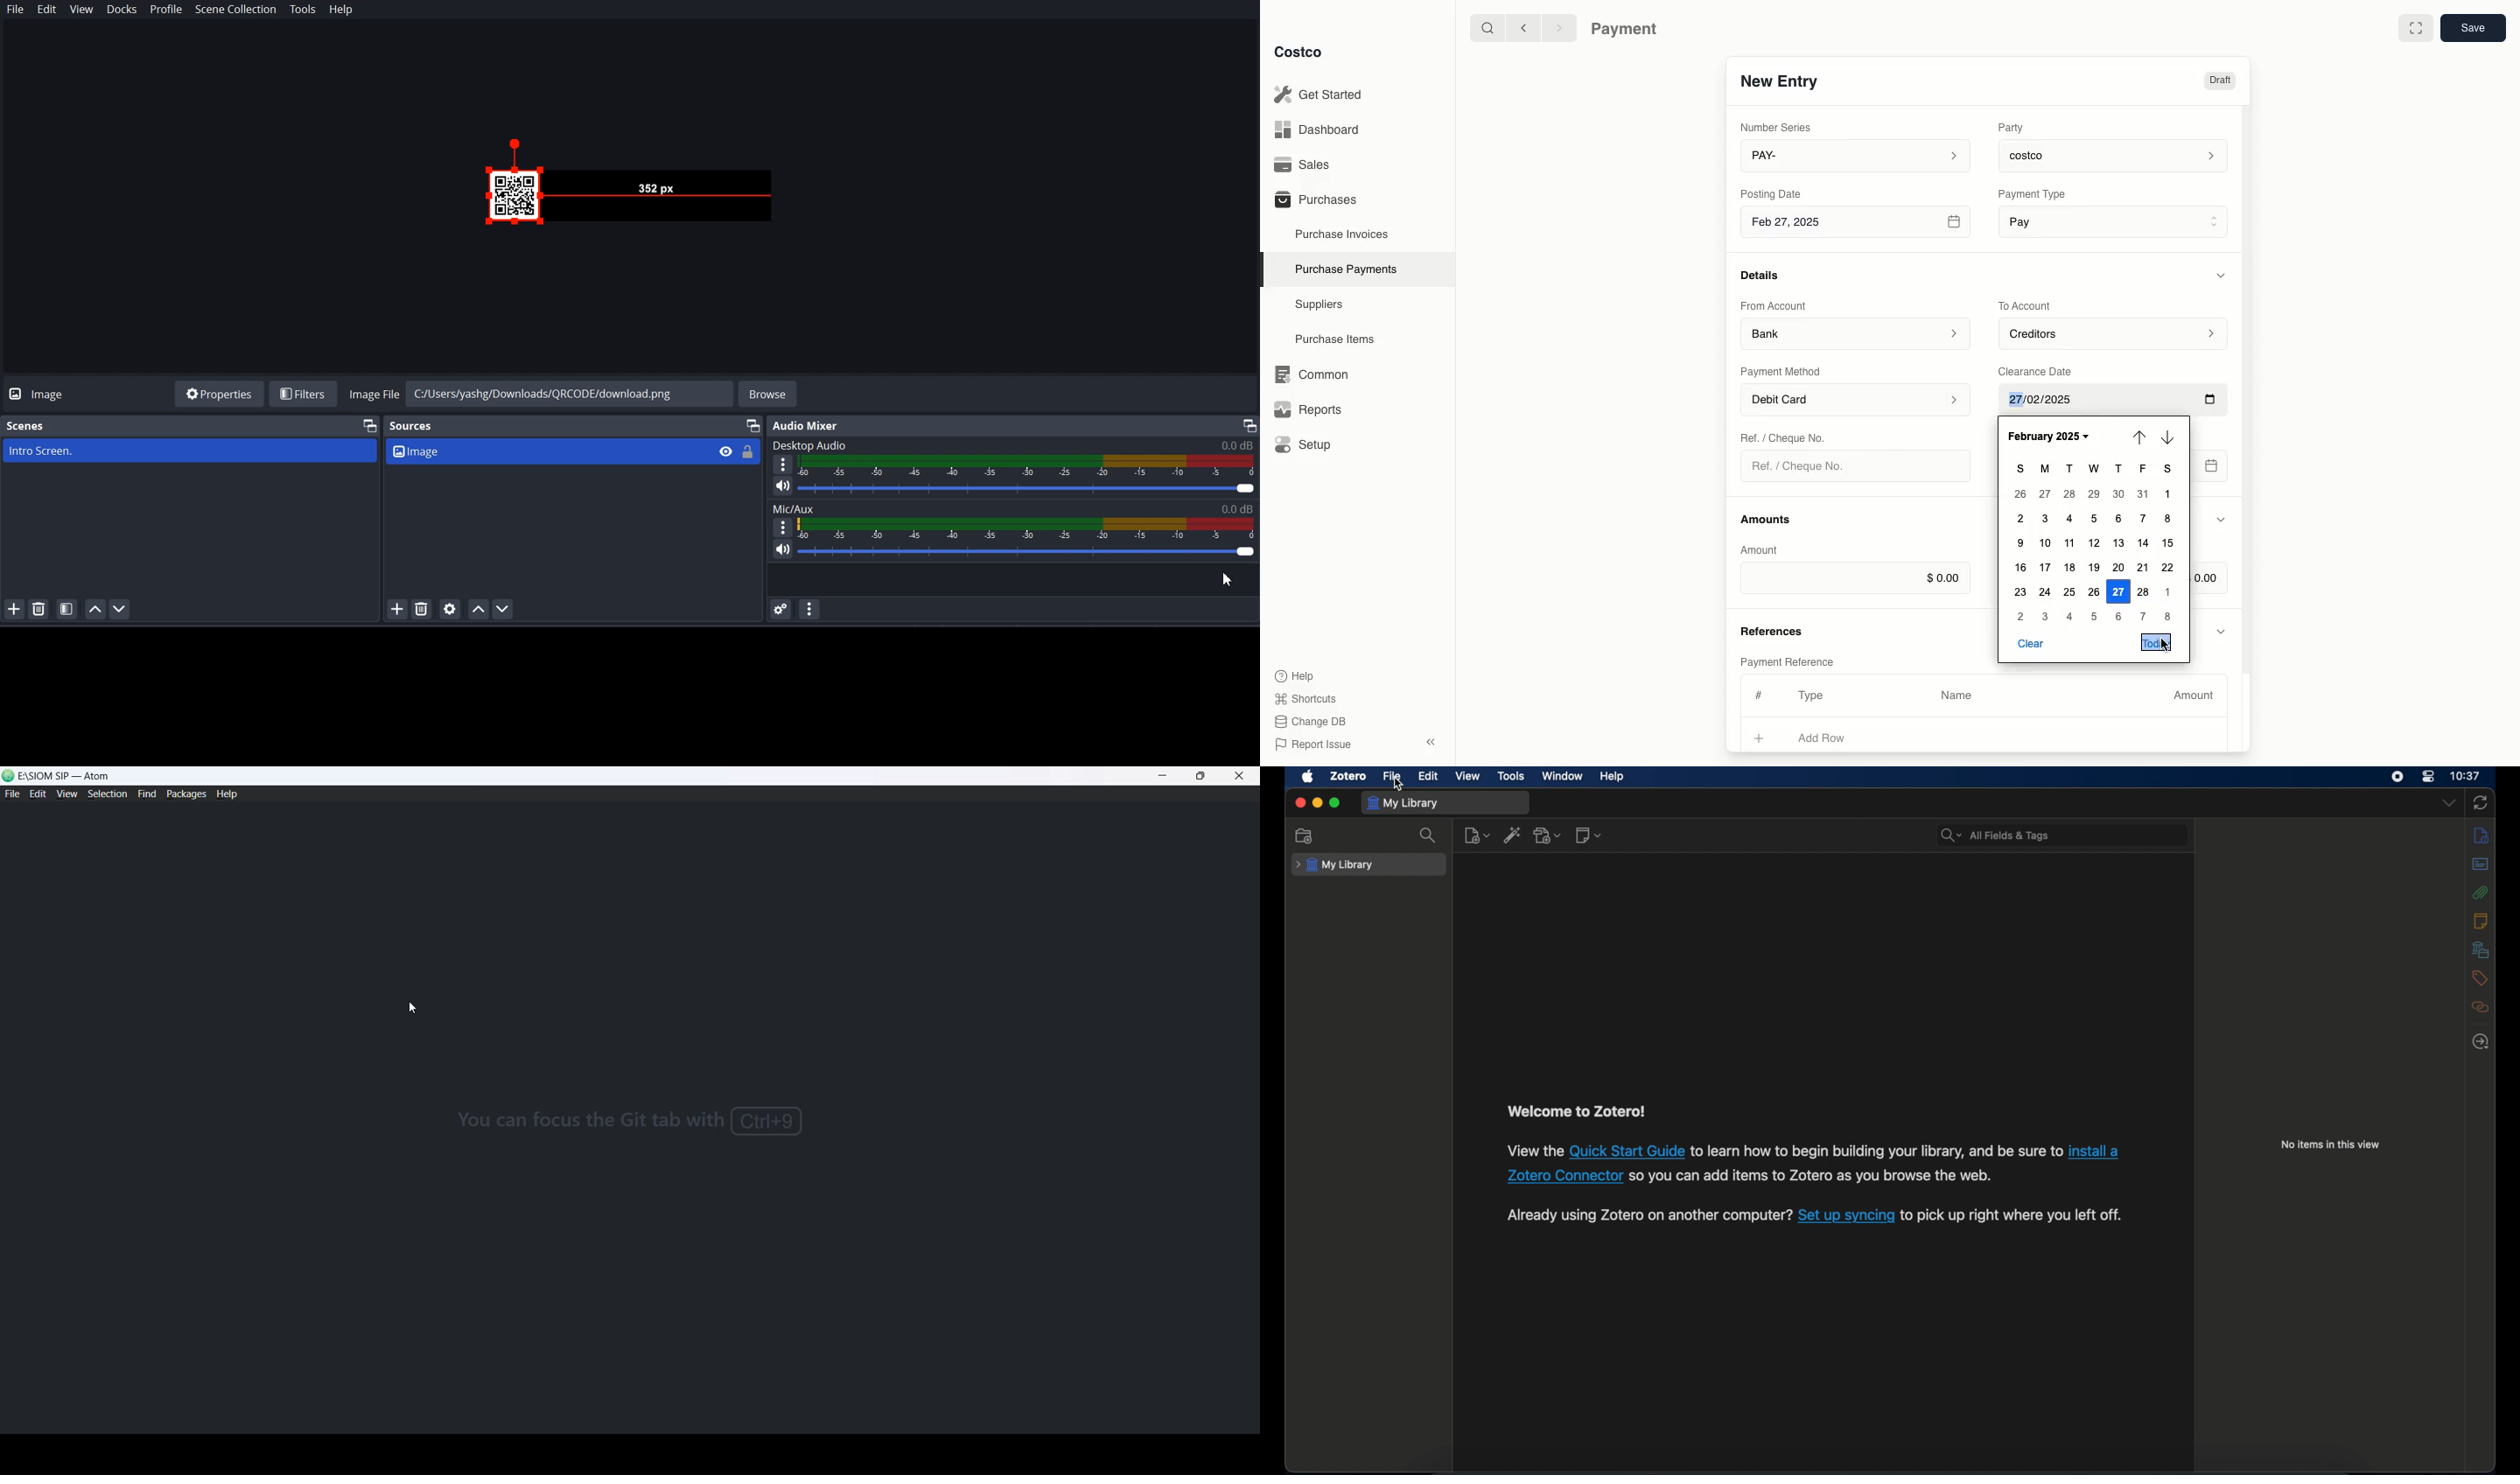 The image size is (2520, 1484). Describe the element at coordinates (2171, 437) in the screenshot. I see `Next` at that location.